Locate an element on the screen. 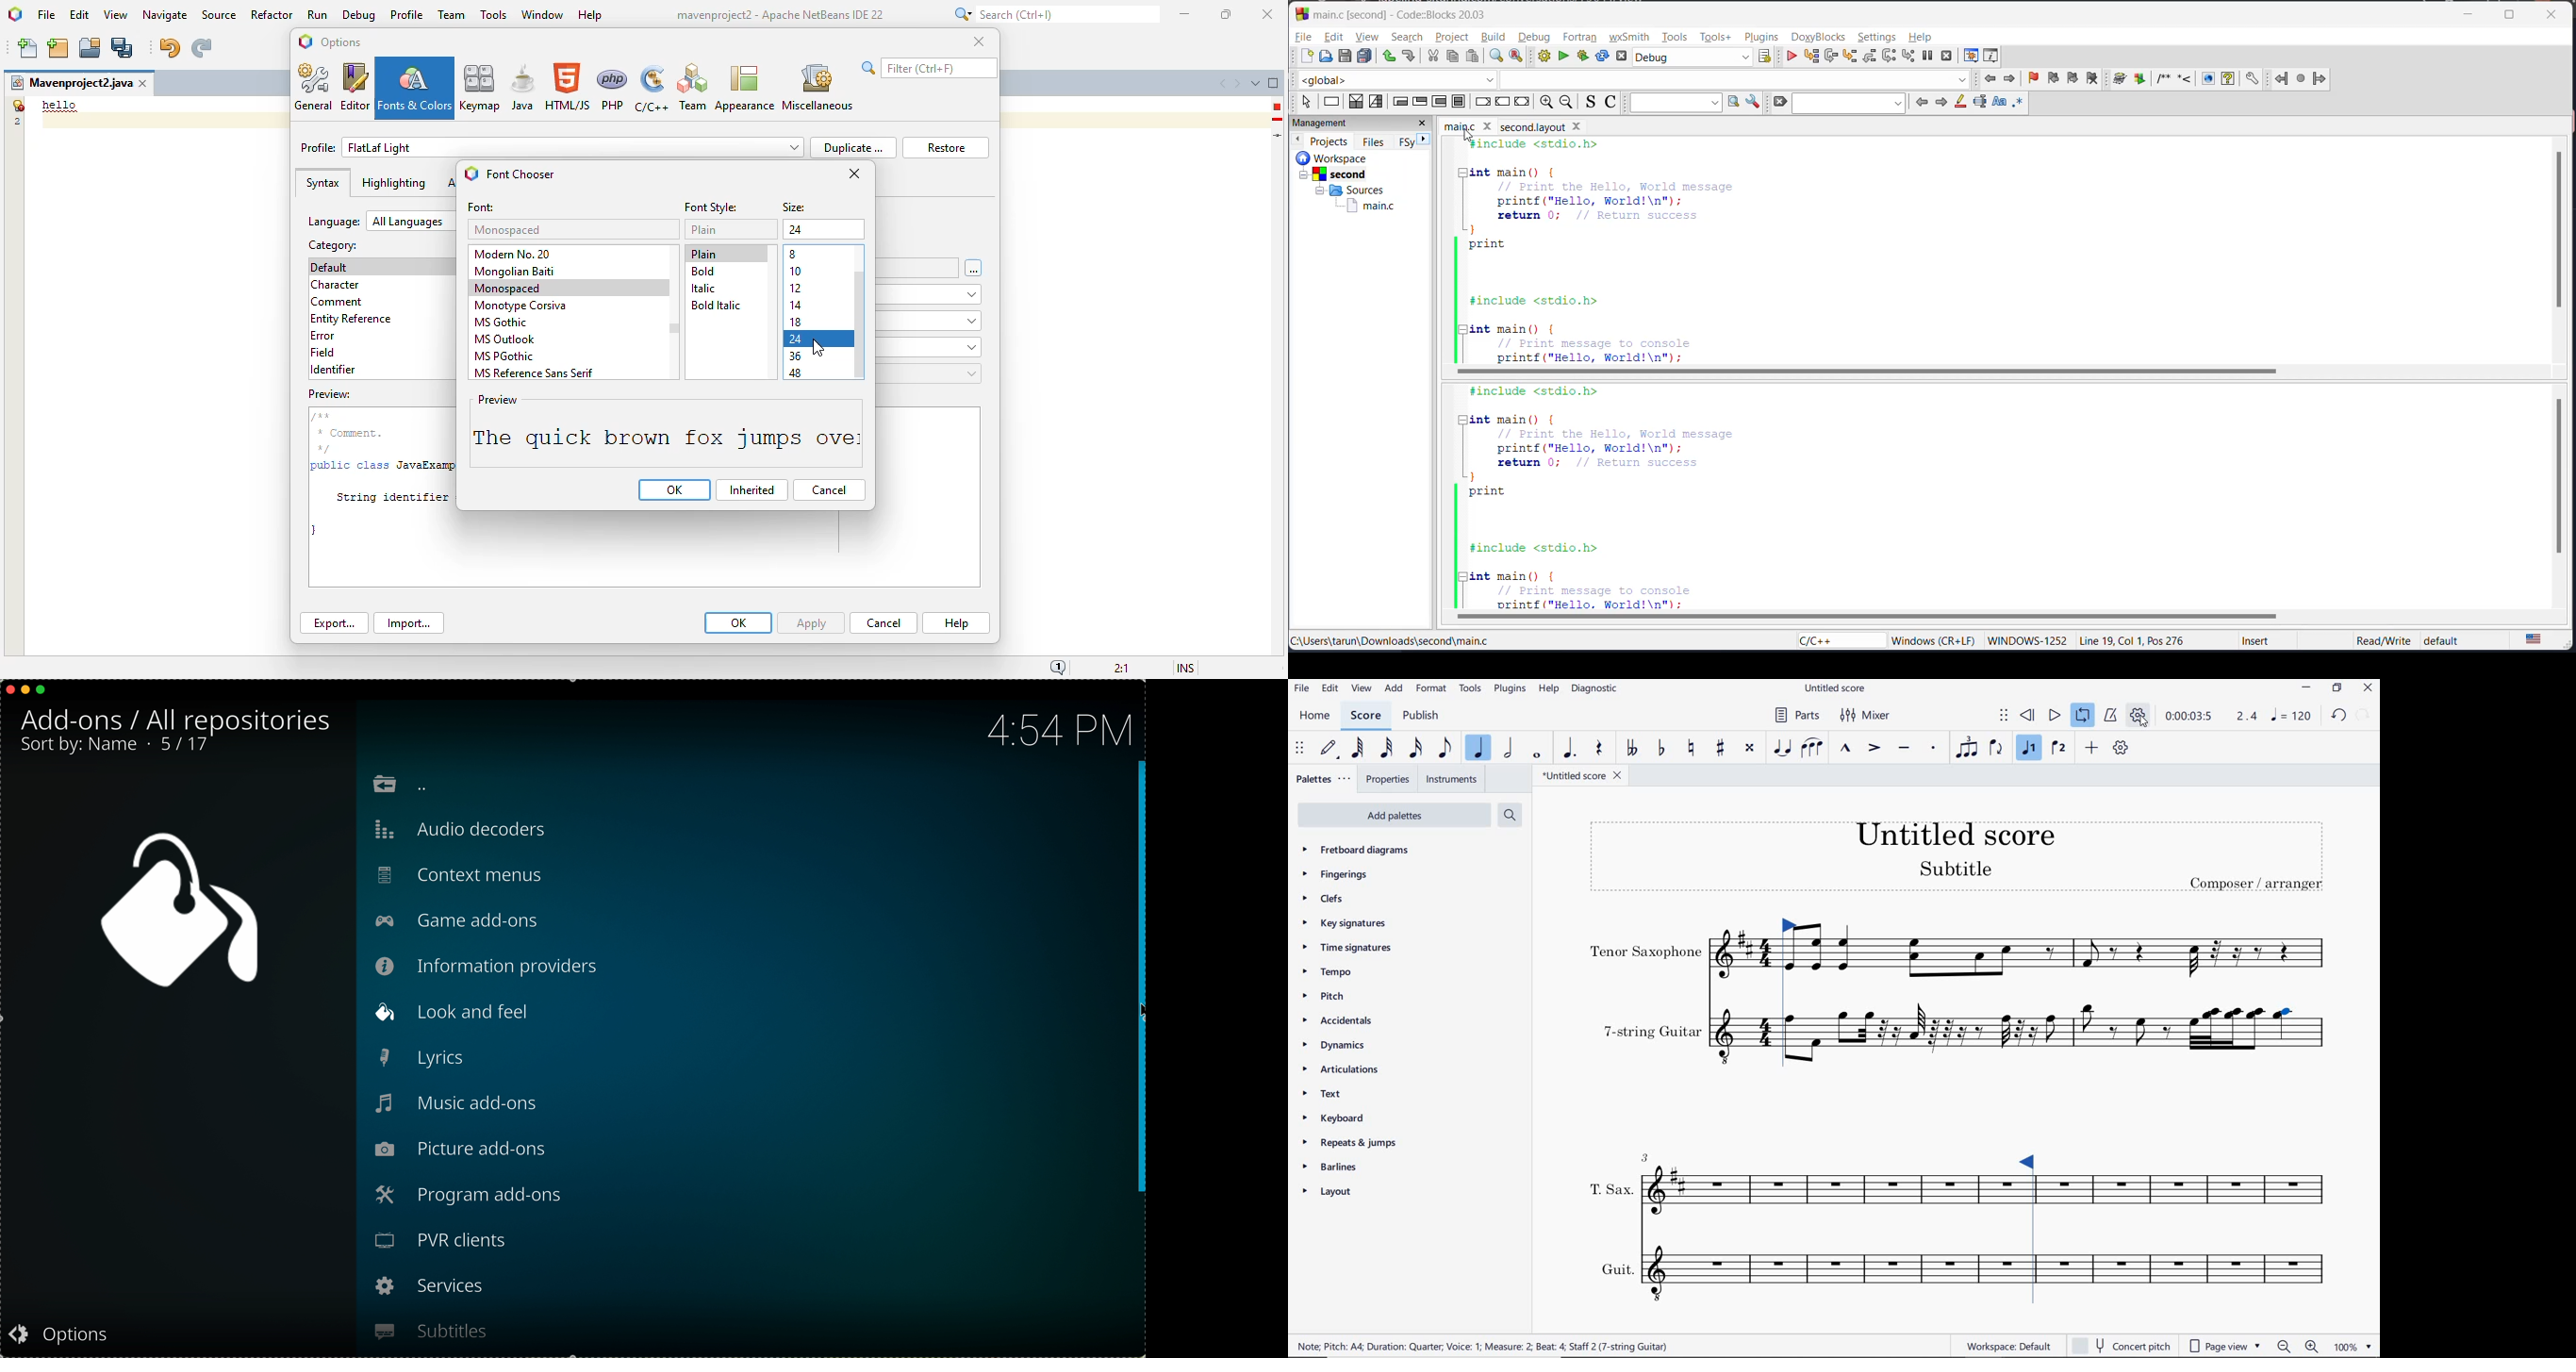  close is located at coordinates (1423, 123).